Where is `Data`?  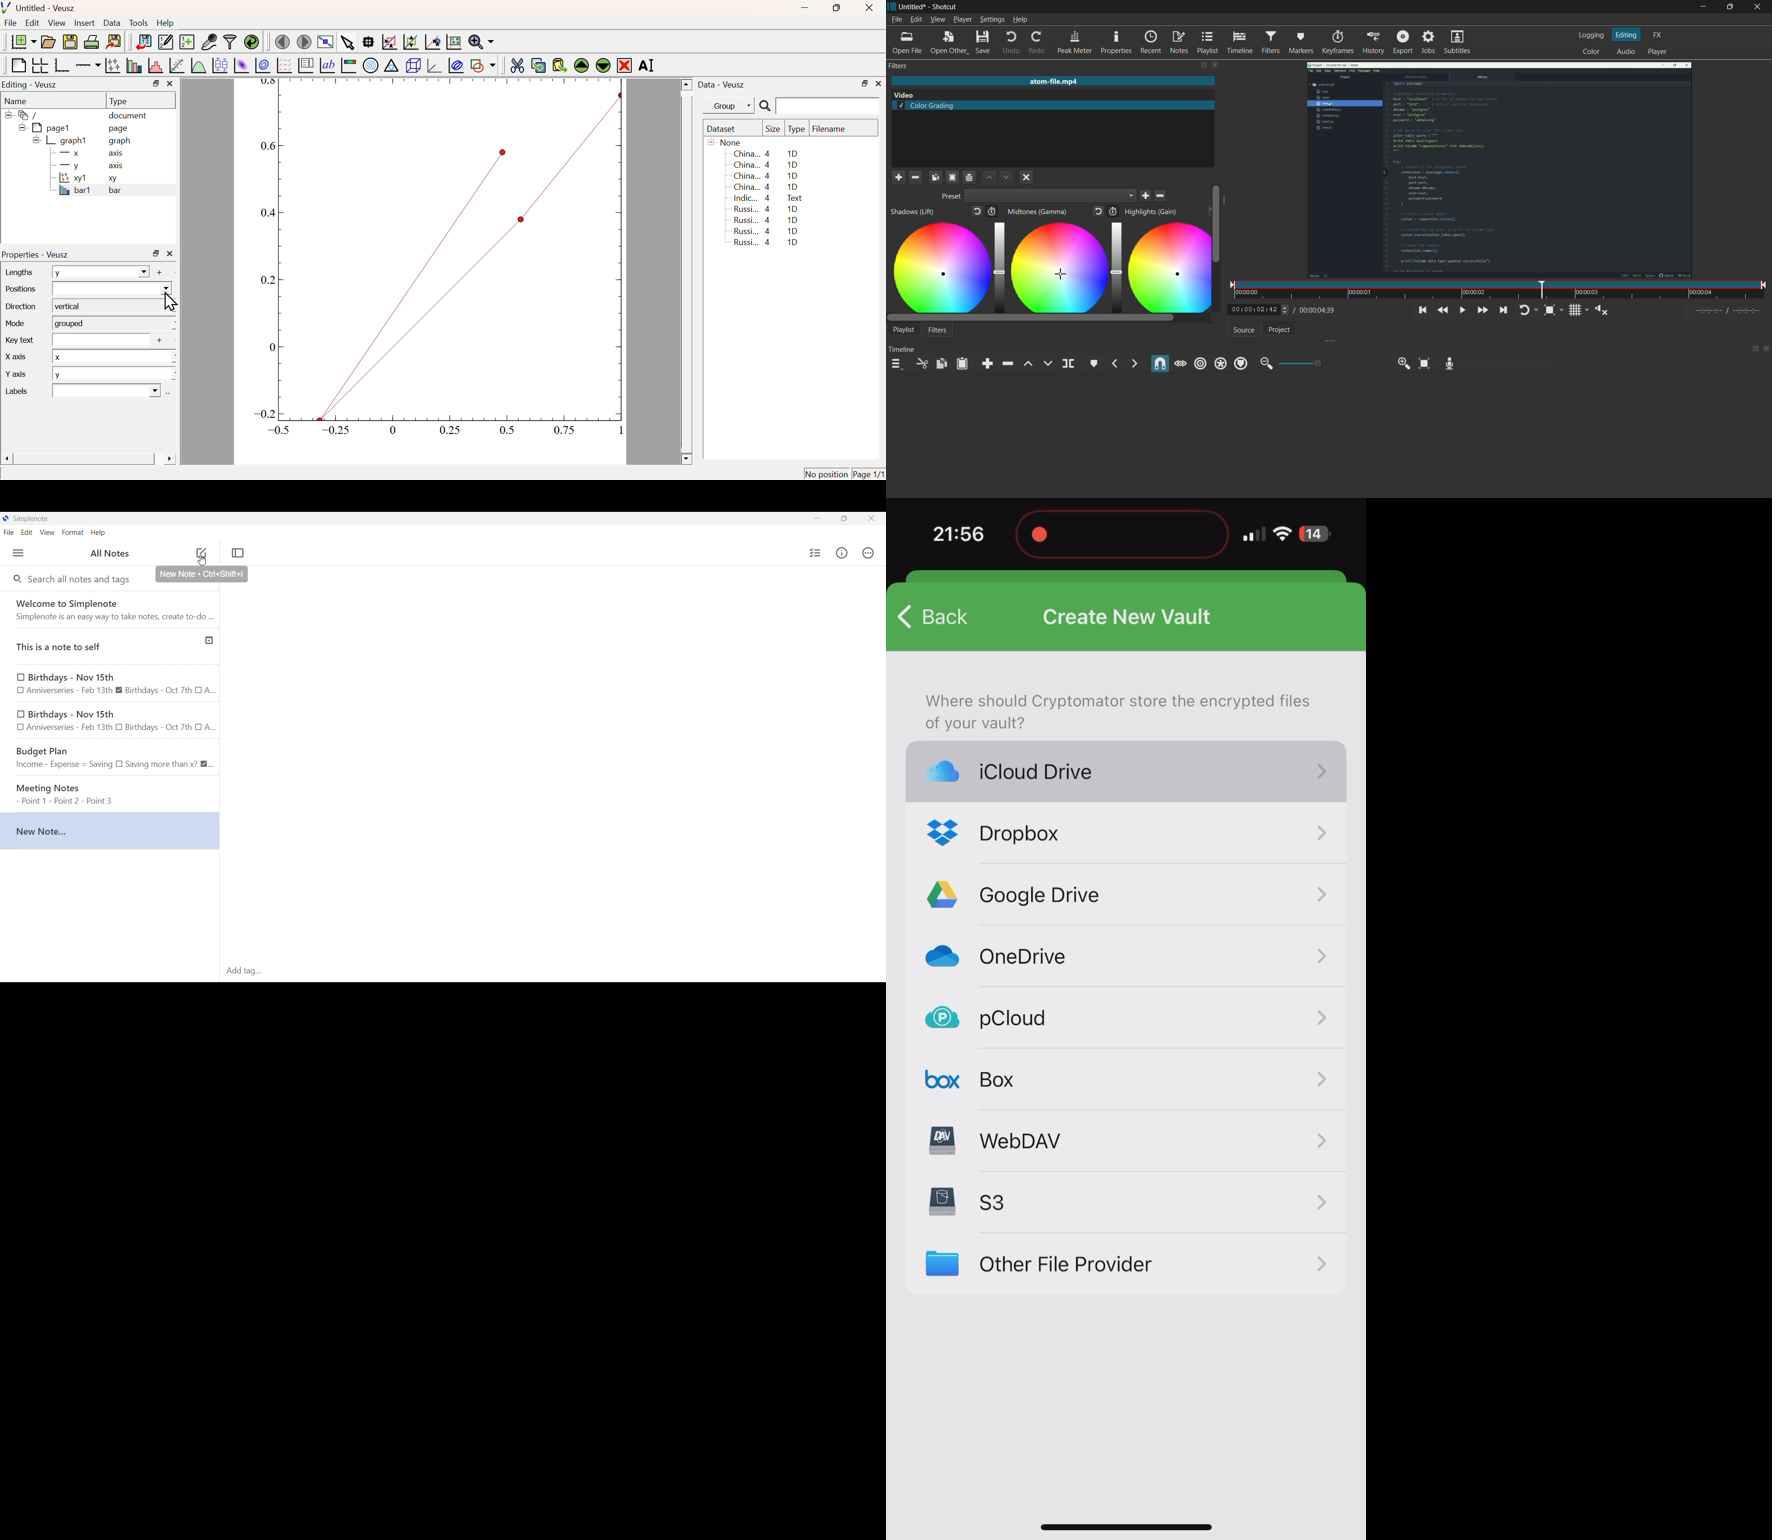
Data is located at coordinates (112, 23).